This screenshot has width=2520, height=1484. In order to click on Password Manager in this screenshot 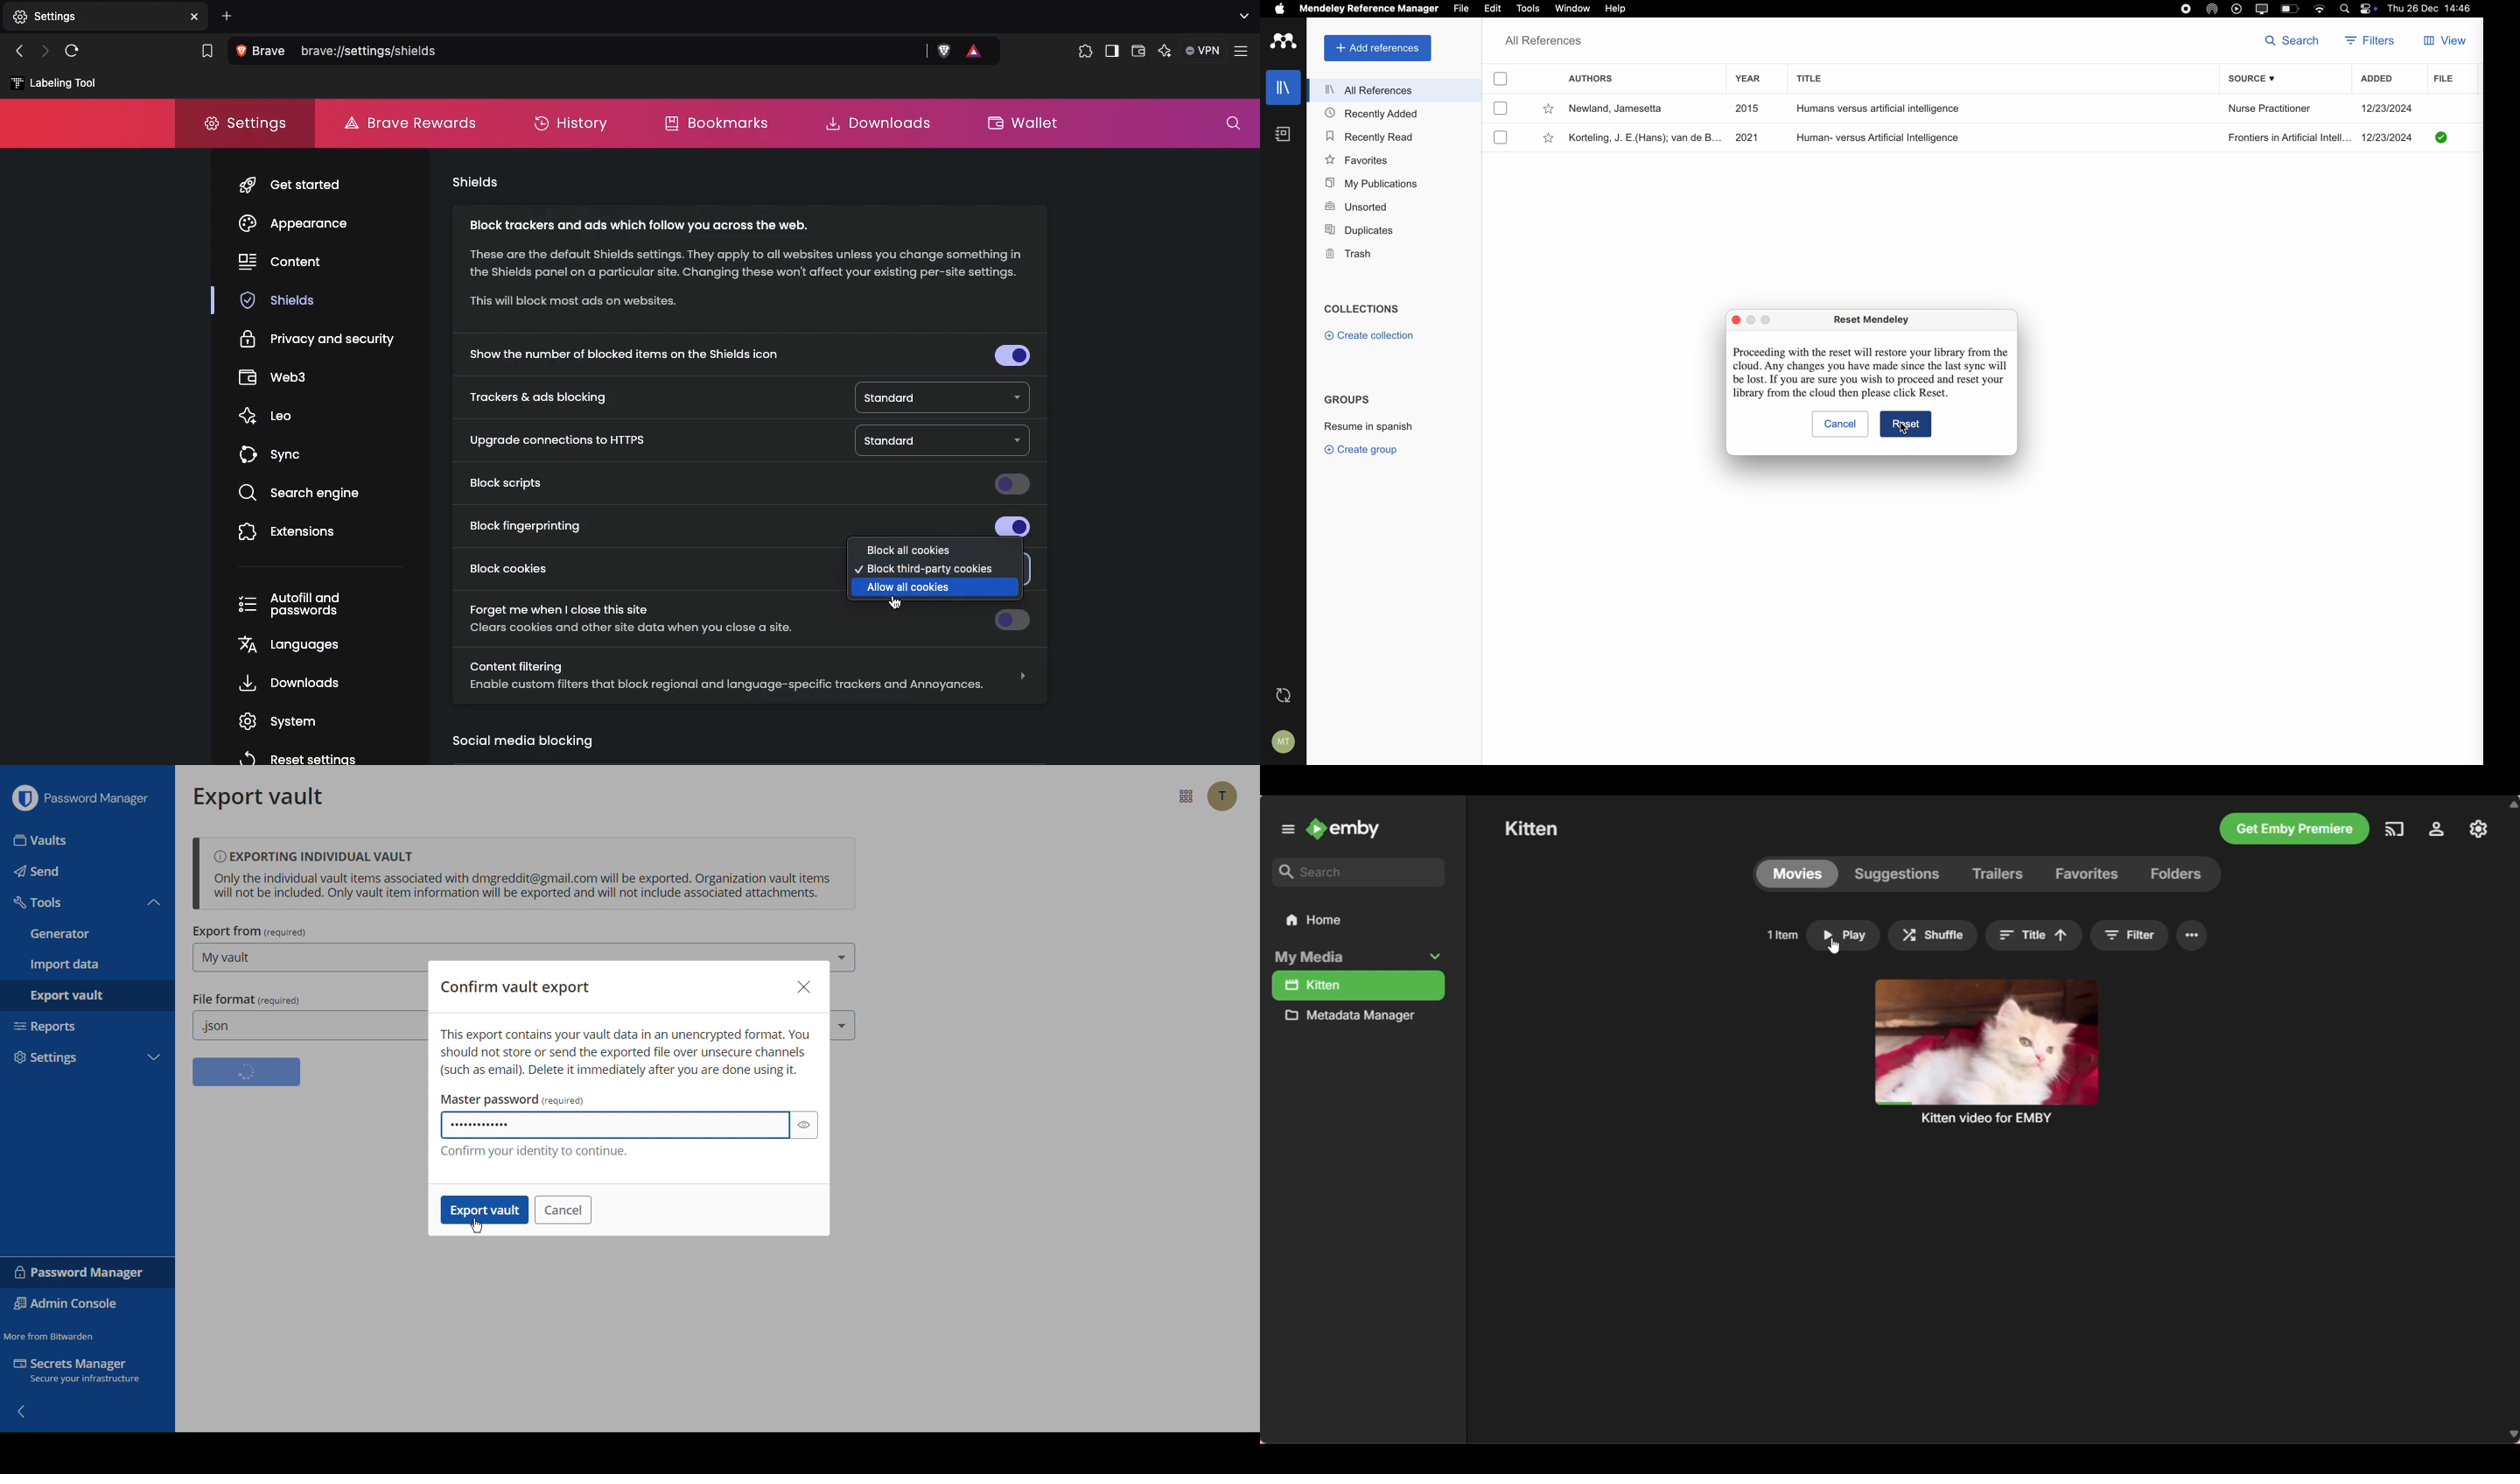, I will do `click(84, 801)`.